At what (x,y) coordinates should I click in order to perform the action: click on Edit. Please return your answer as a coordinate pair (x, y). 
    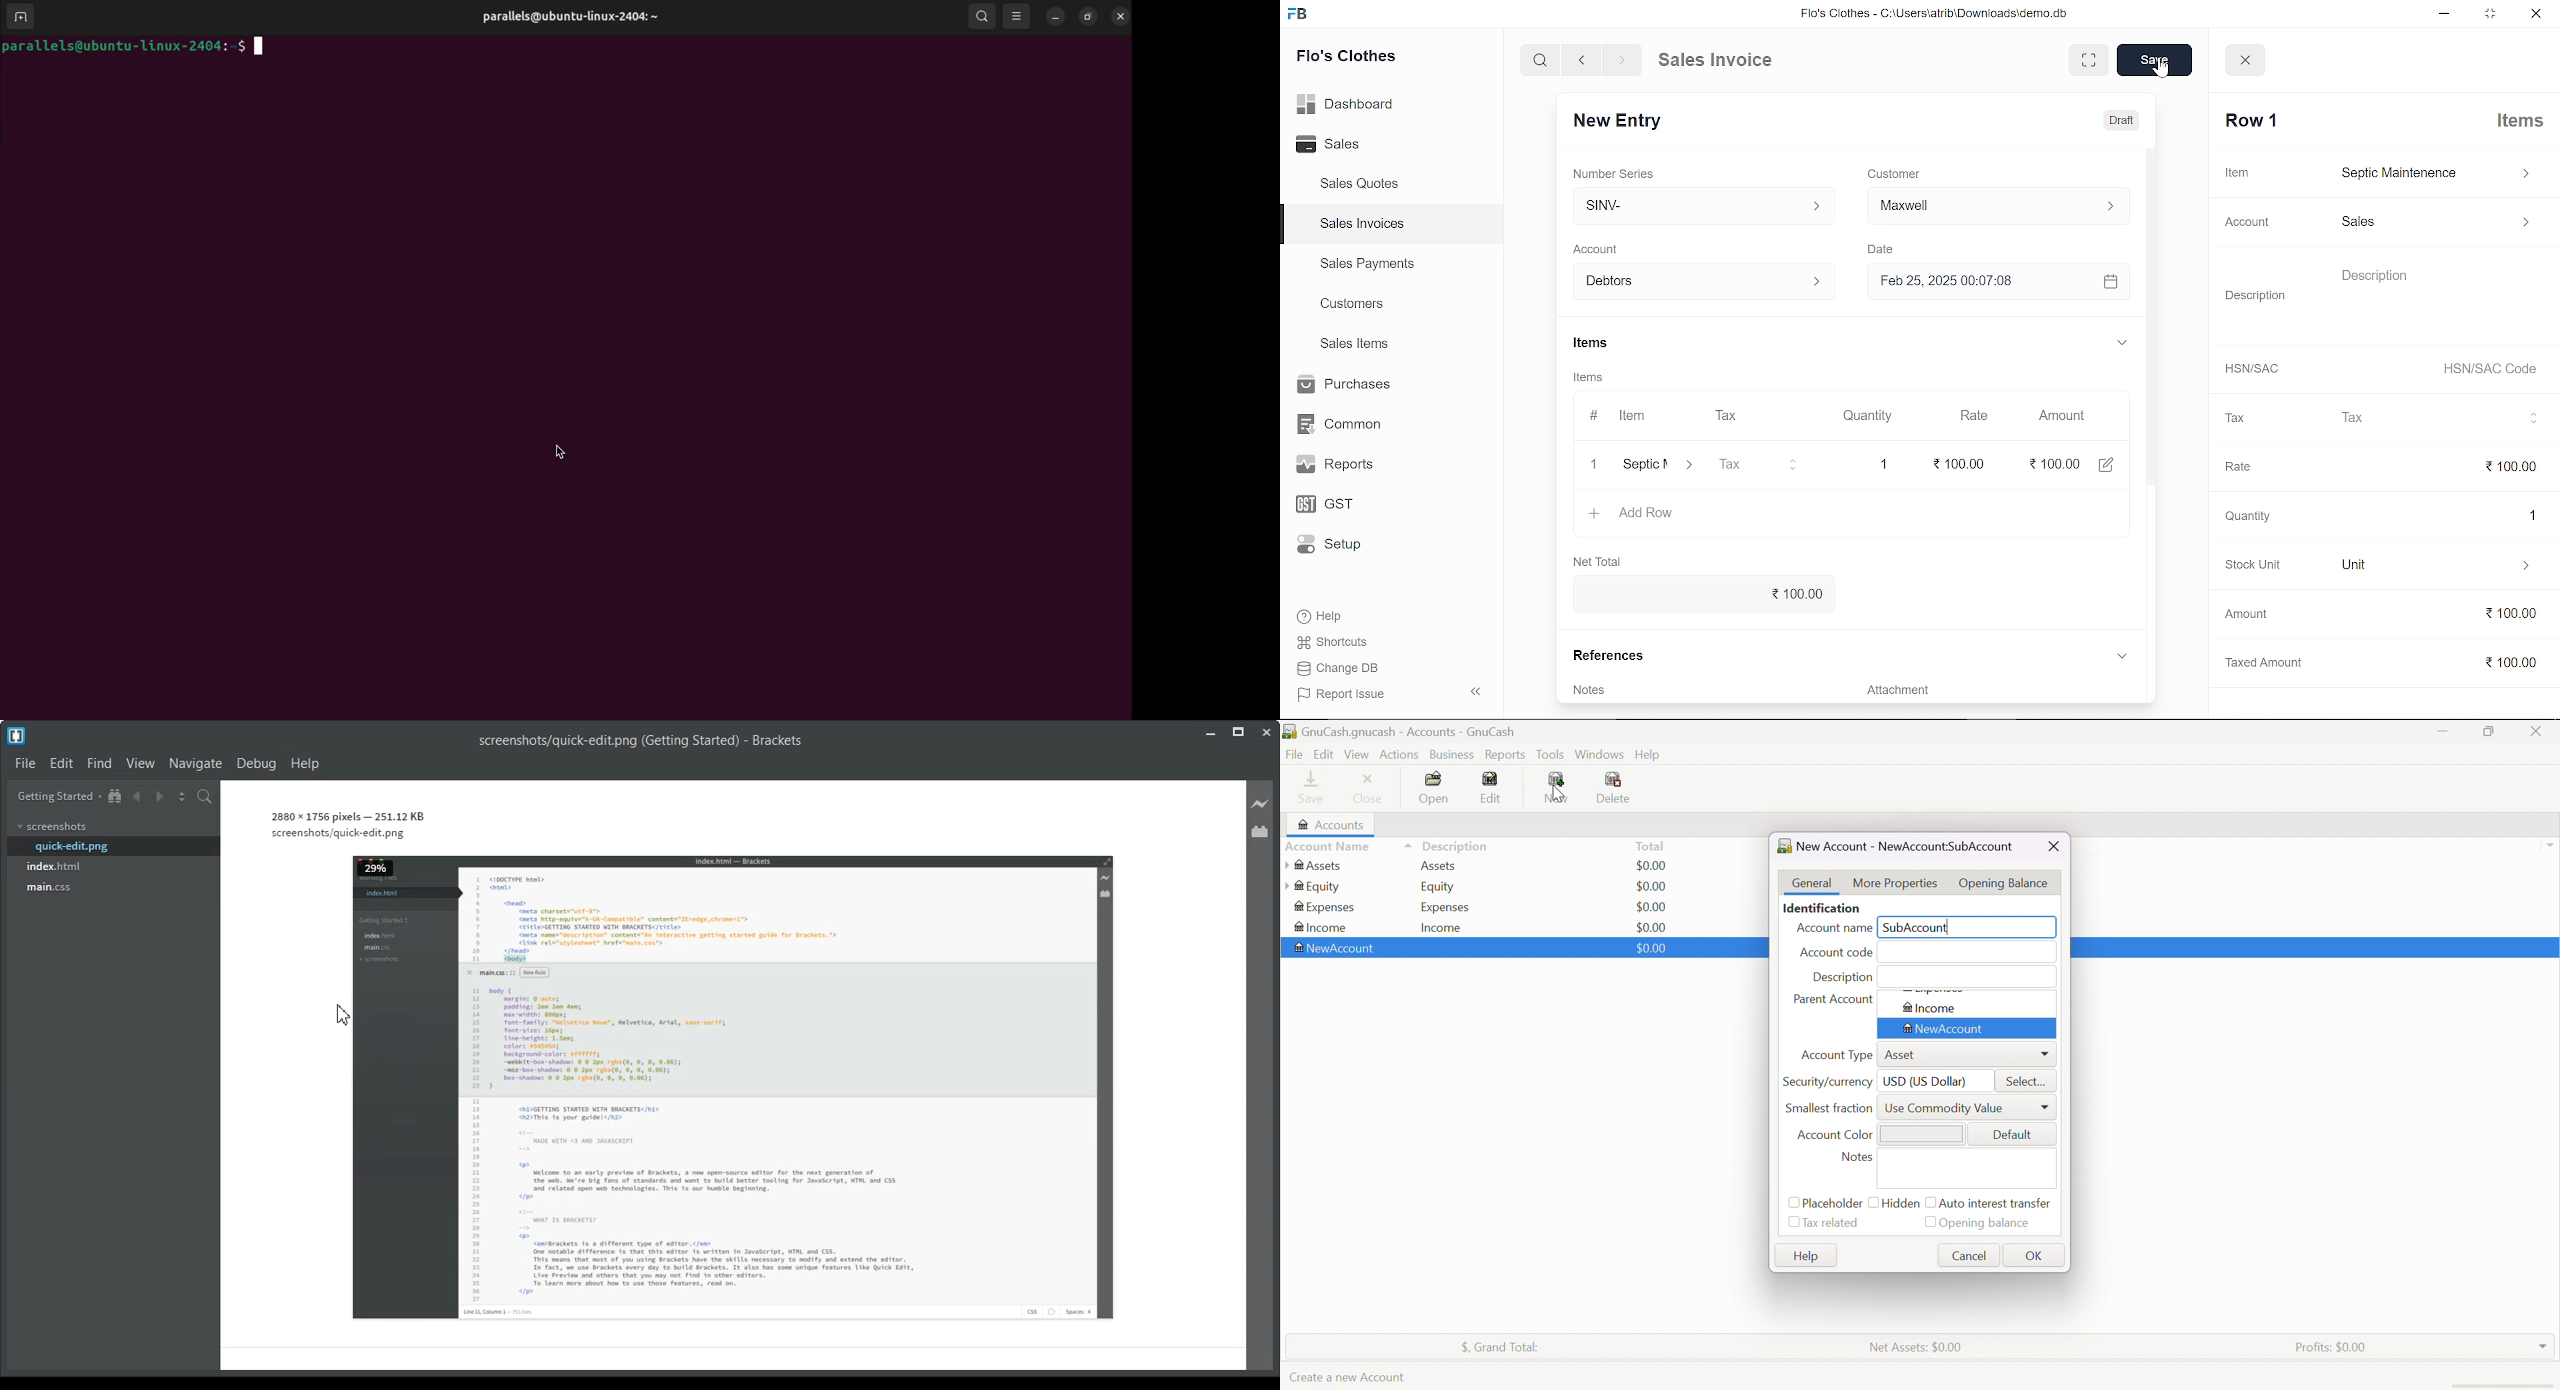
    Looking at the image, I should click on (1491, 788).